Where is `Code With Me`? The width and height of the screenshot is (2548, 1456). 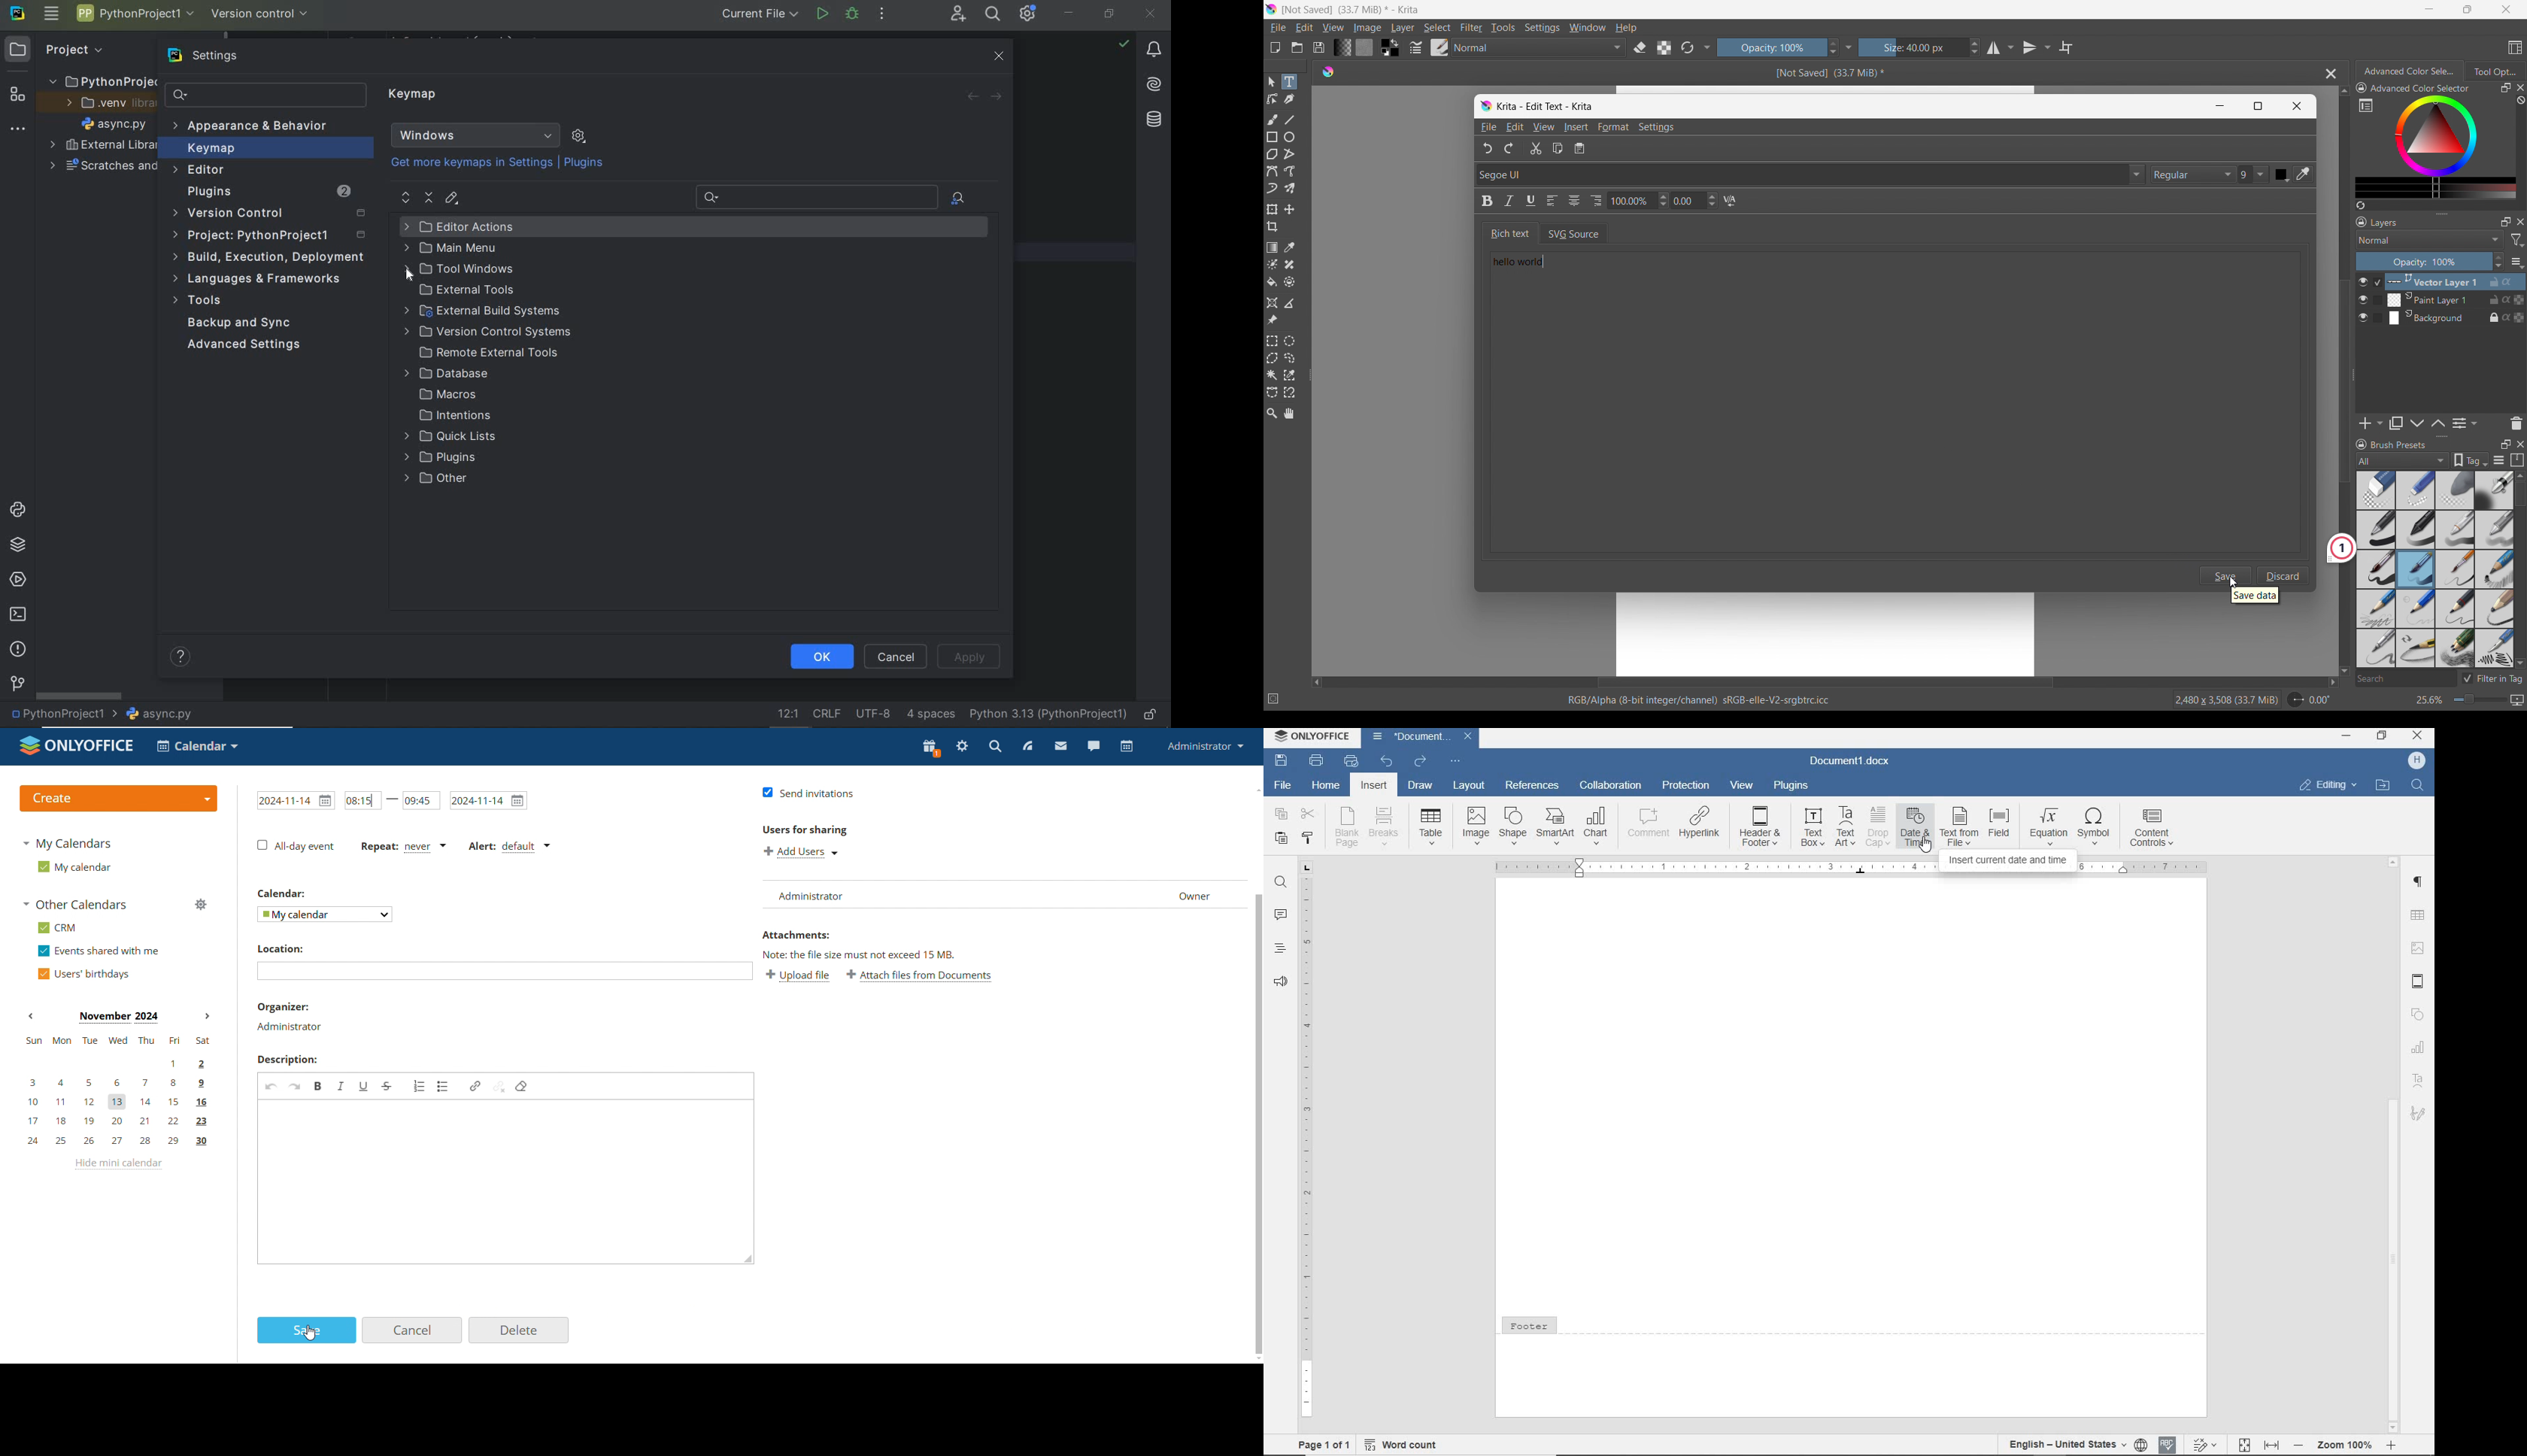 Code With Me is located at coordinates (958, 14).